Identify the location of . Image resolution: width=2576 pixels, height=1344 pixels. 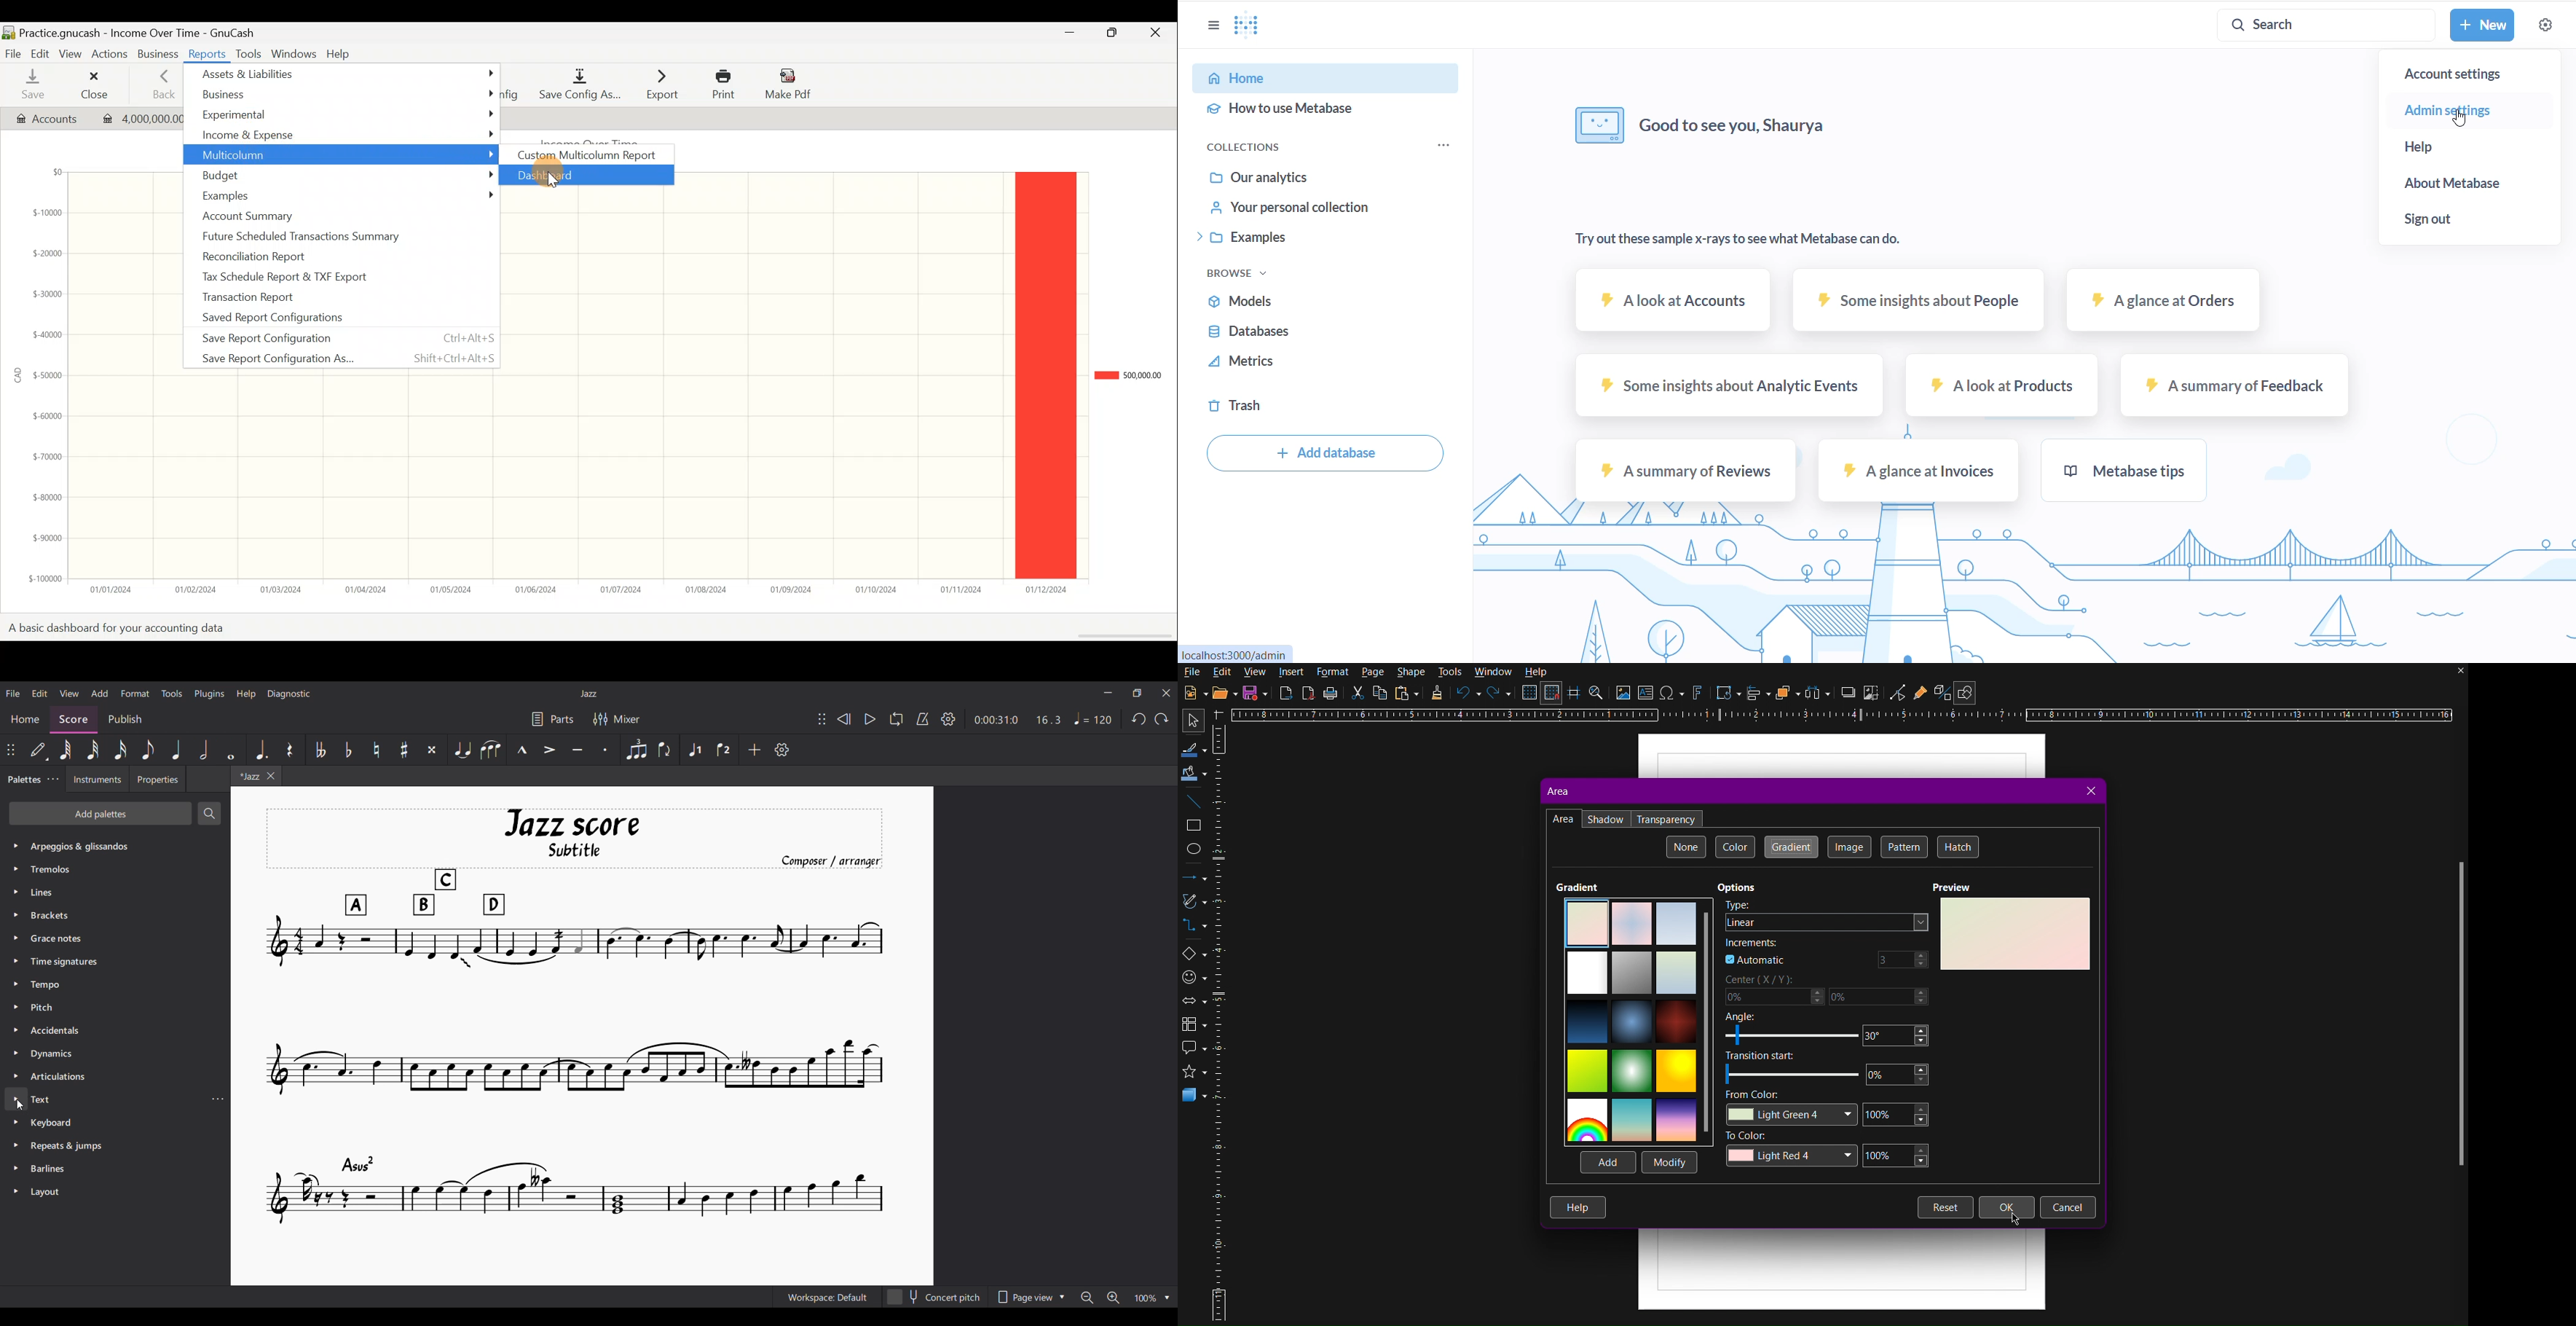
(1950, 887).